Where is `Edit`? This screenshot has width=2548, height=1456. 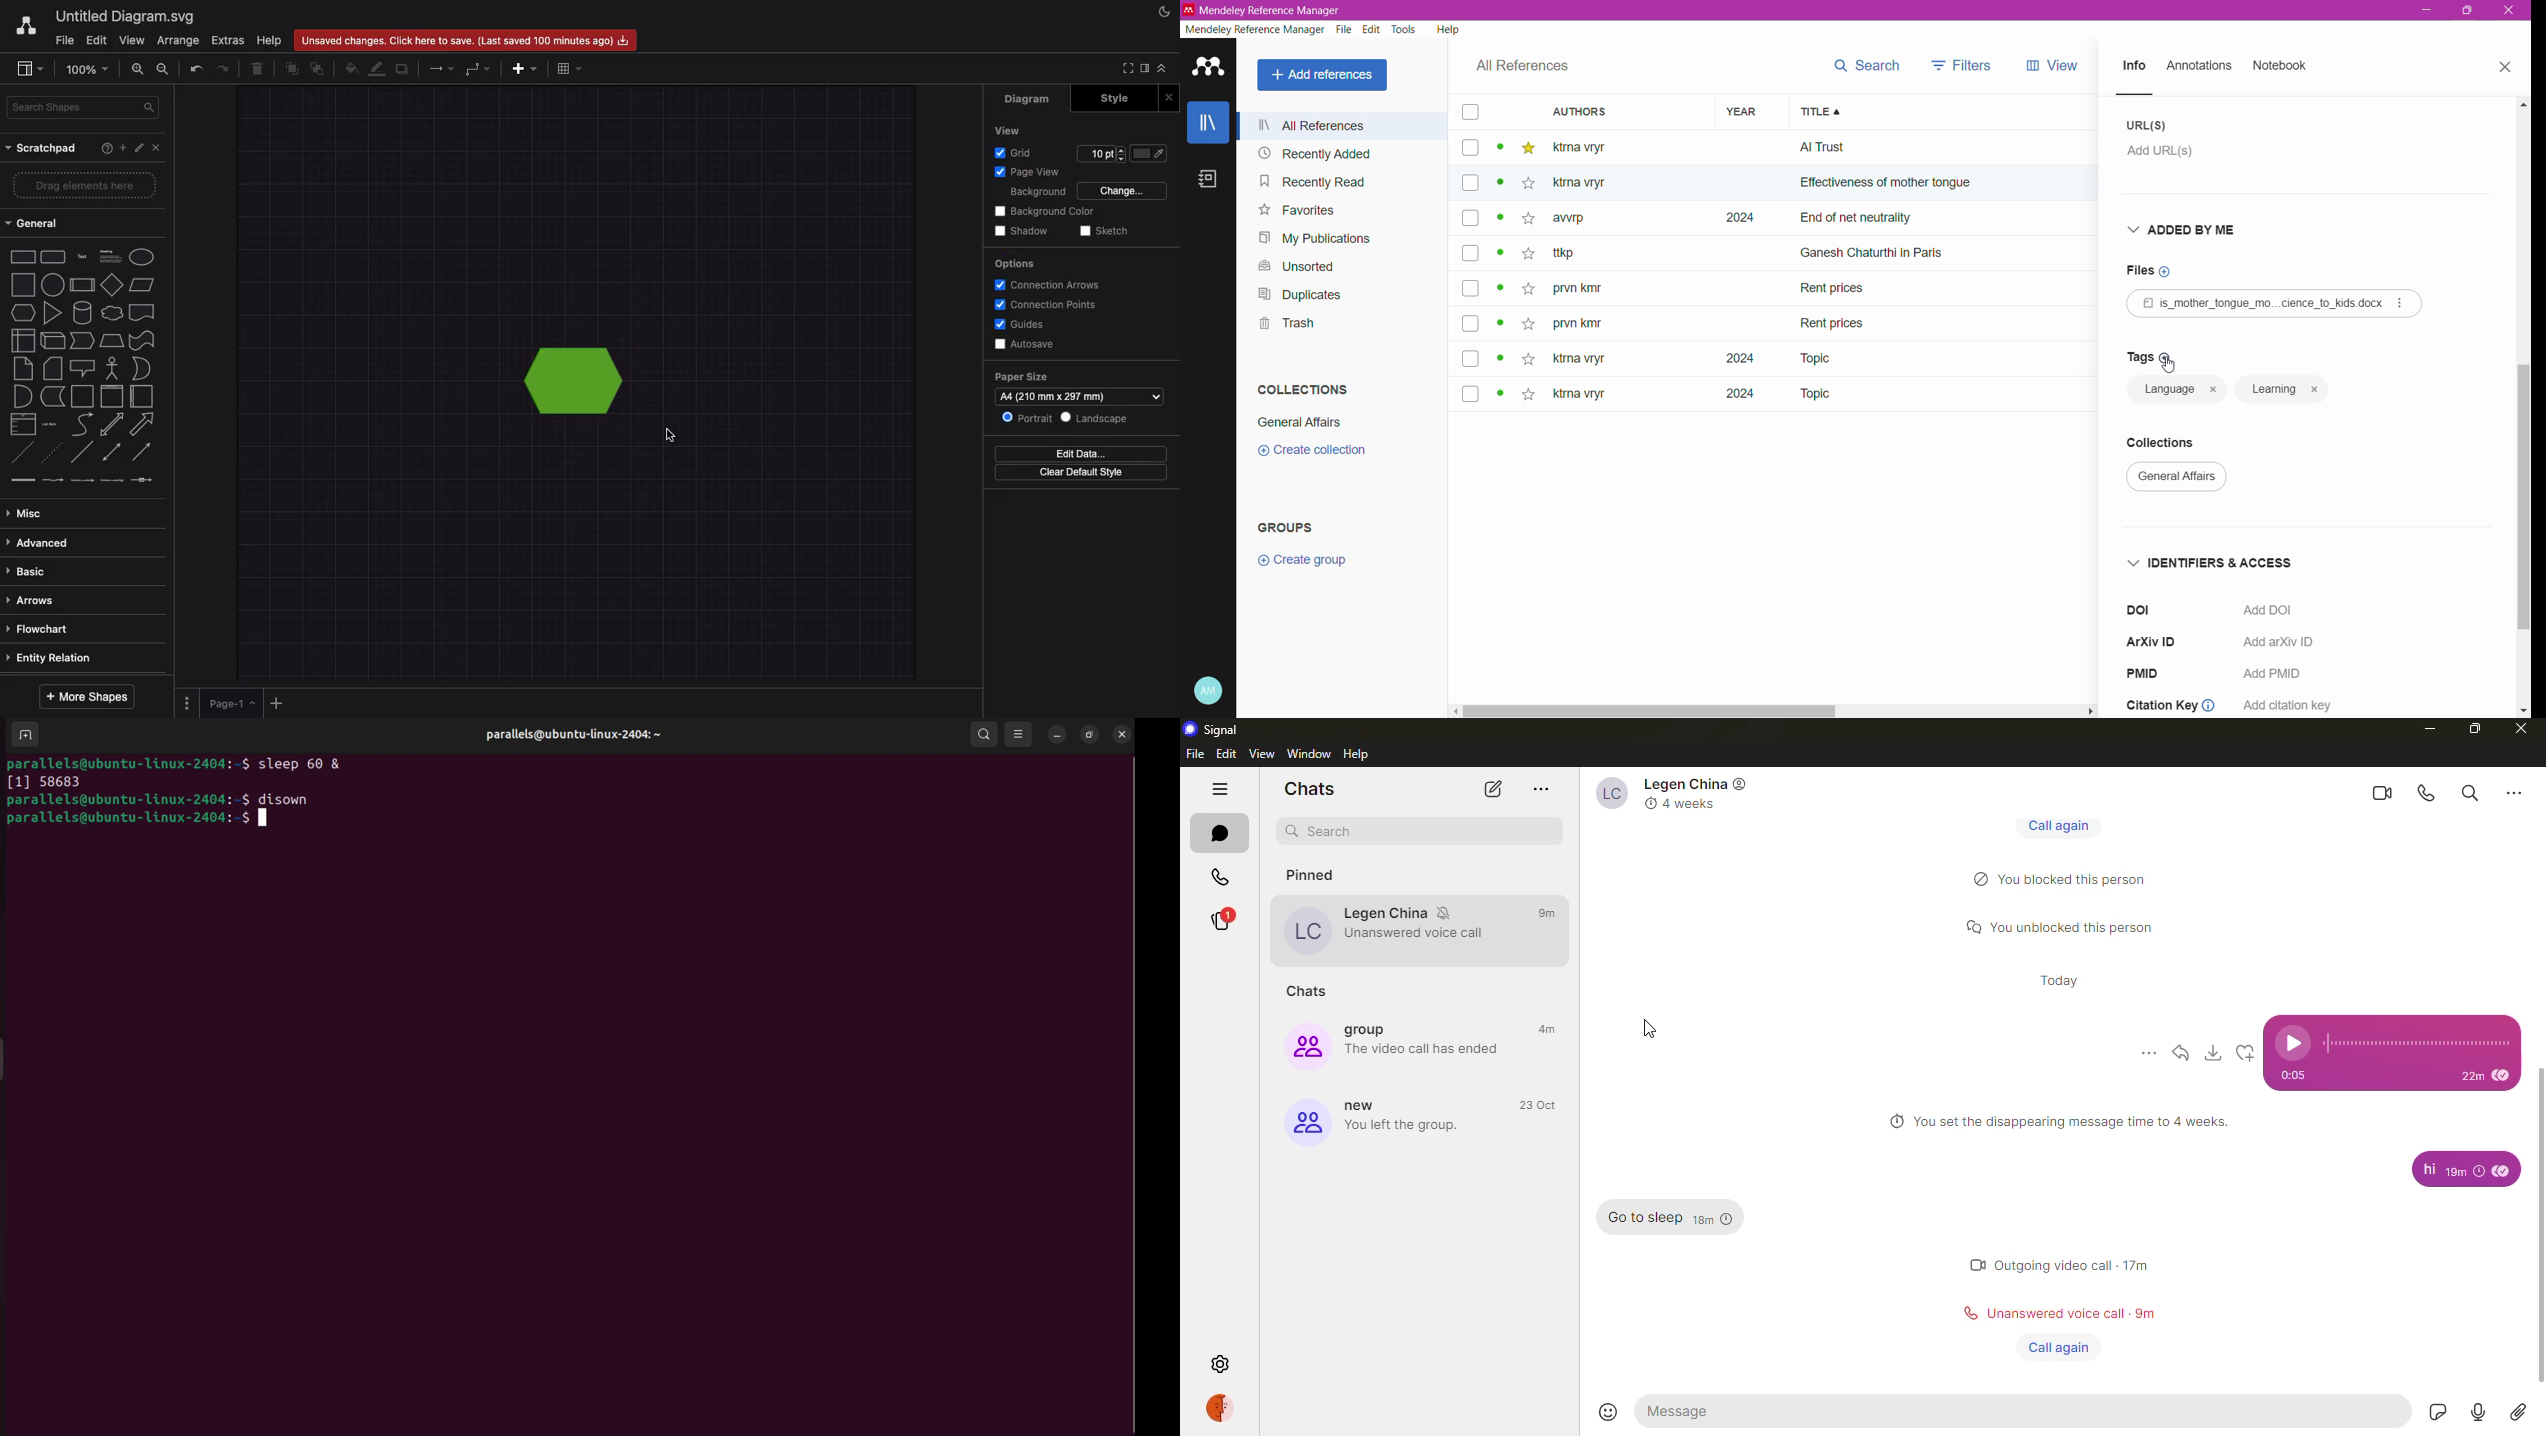
Edit is located at coordinates (142, 149).